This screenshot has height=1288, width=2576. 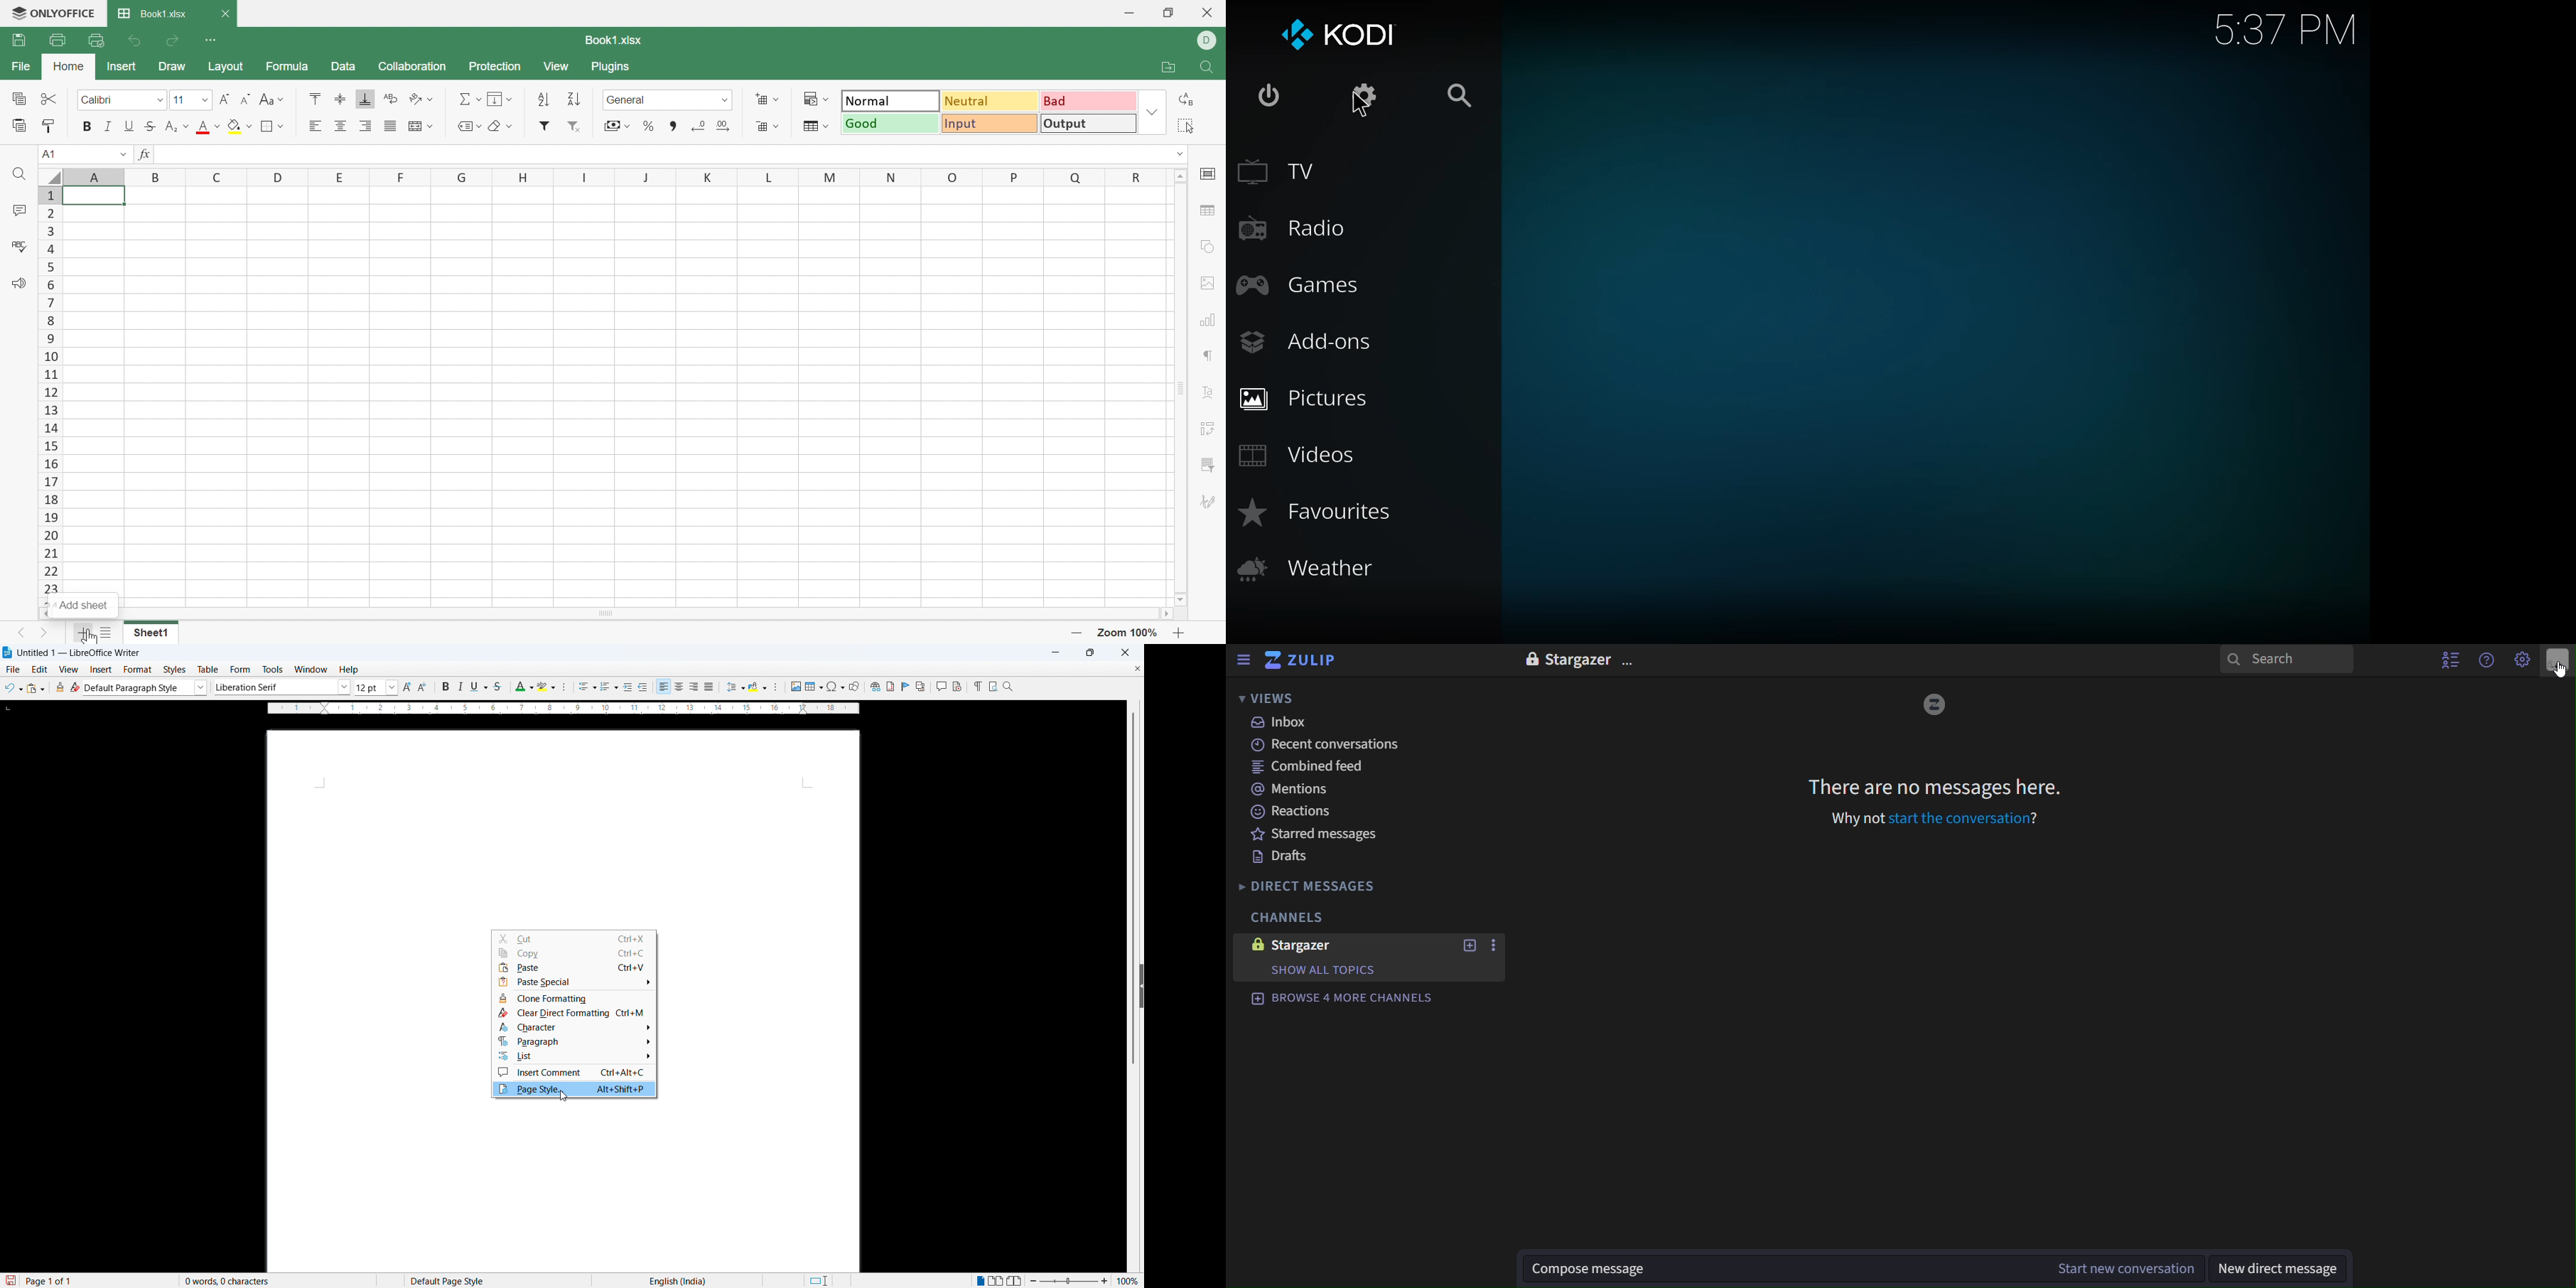 I want to click on Scroll Up, so click(x=1181, y=176).